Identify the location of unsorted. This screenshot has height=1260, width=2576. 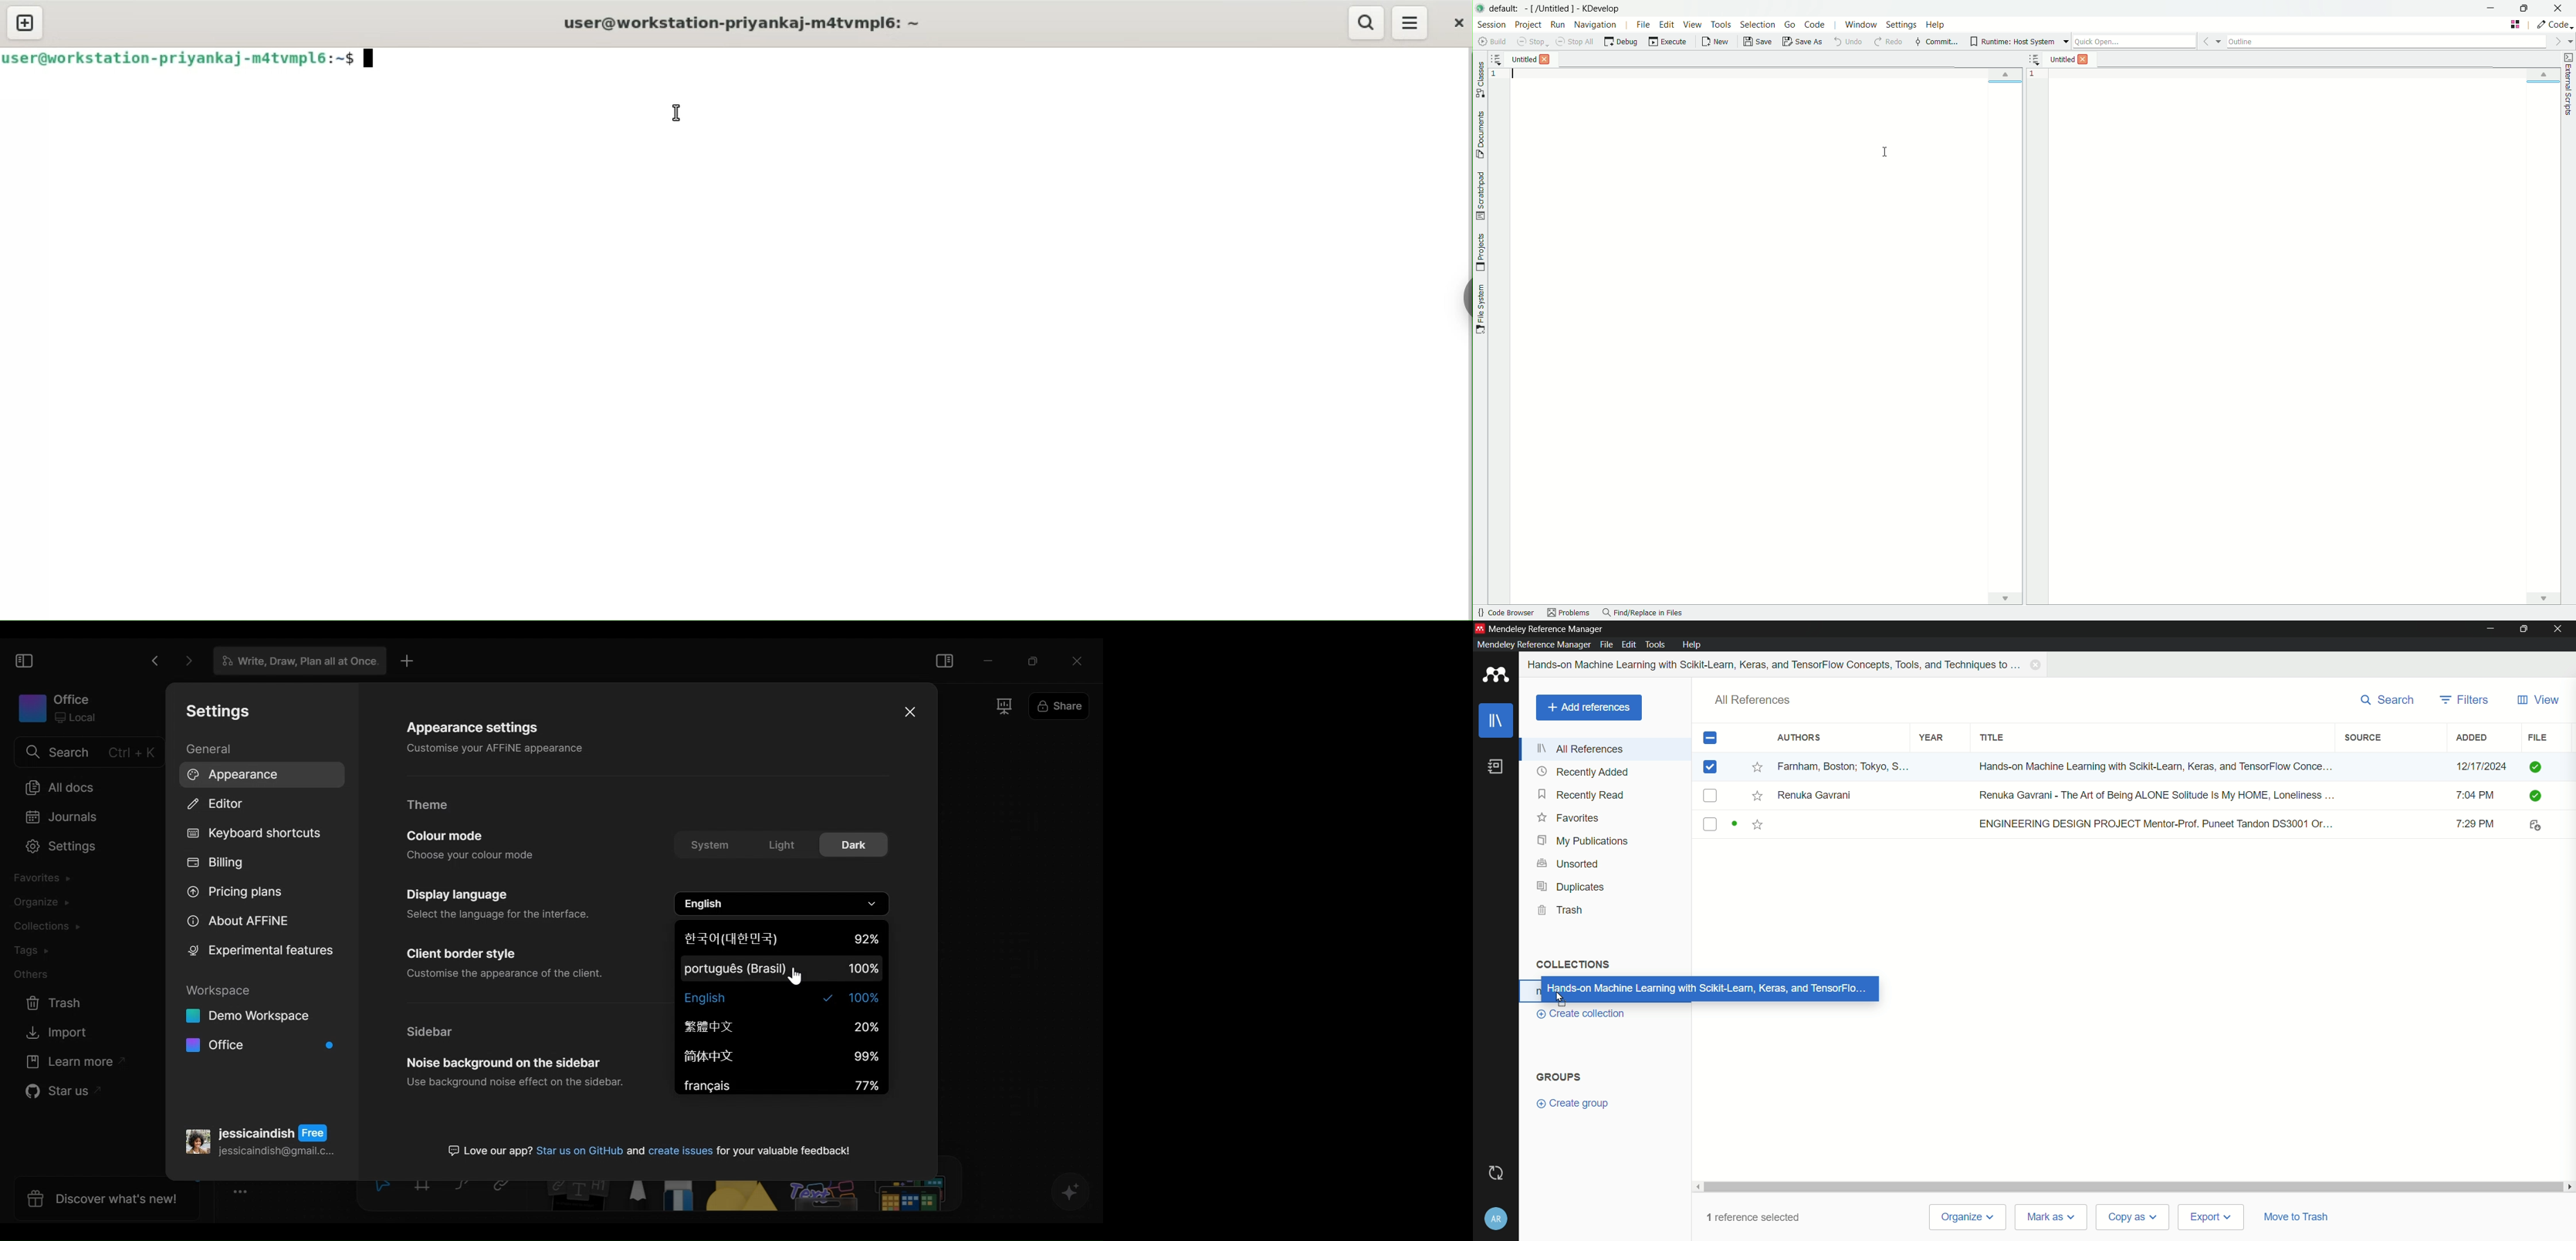
(1570, 862).